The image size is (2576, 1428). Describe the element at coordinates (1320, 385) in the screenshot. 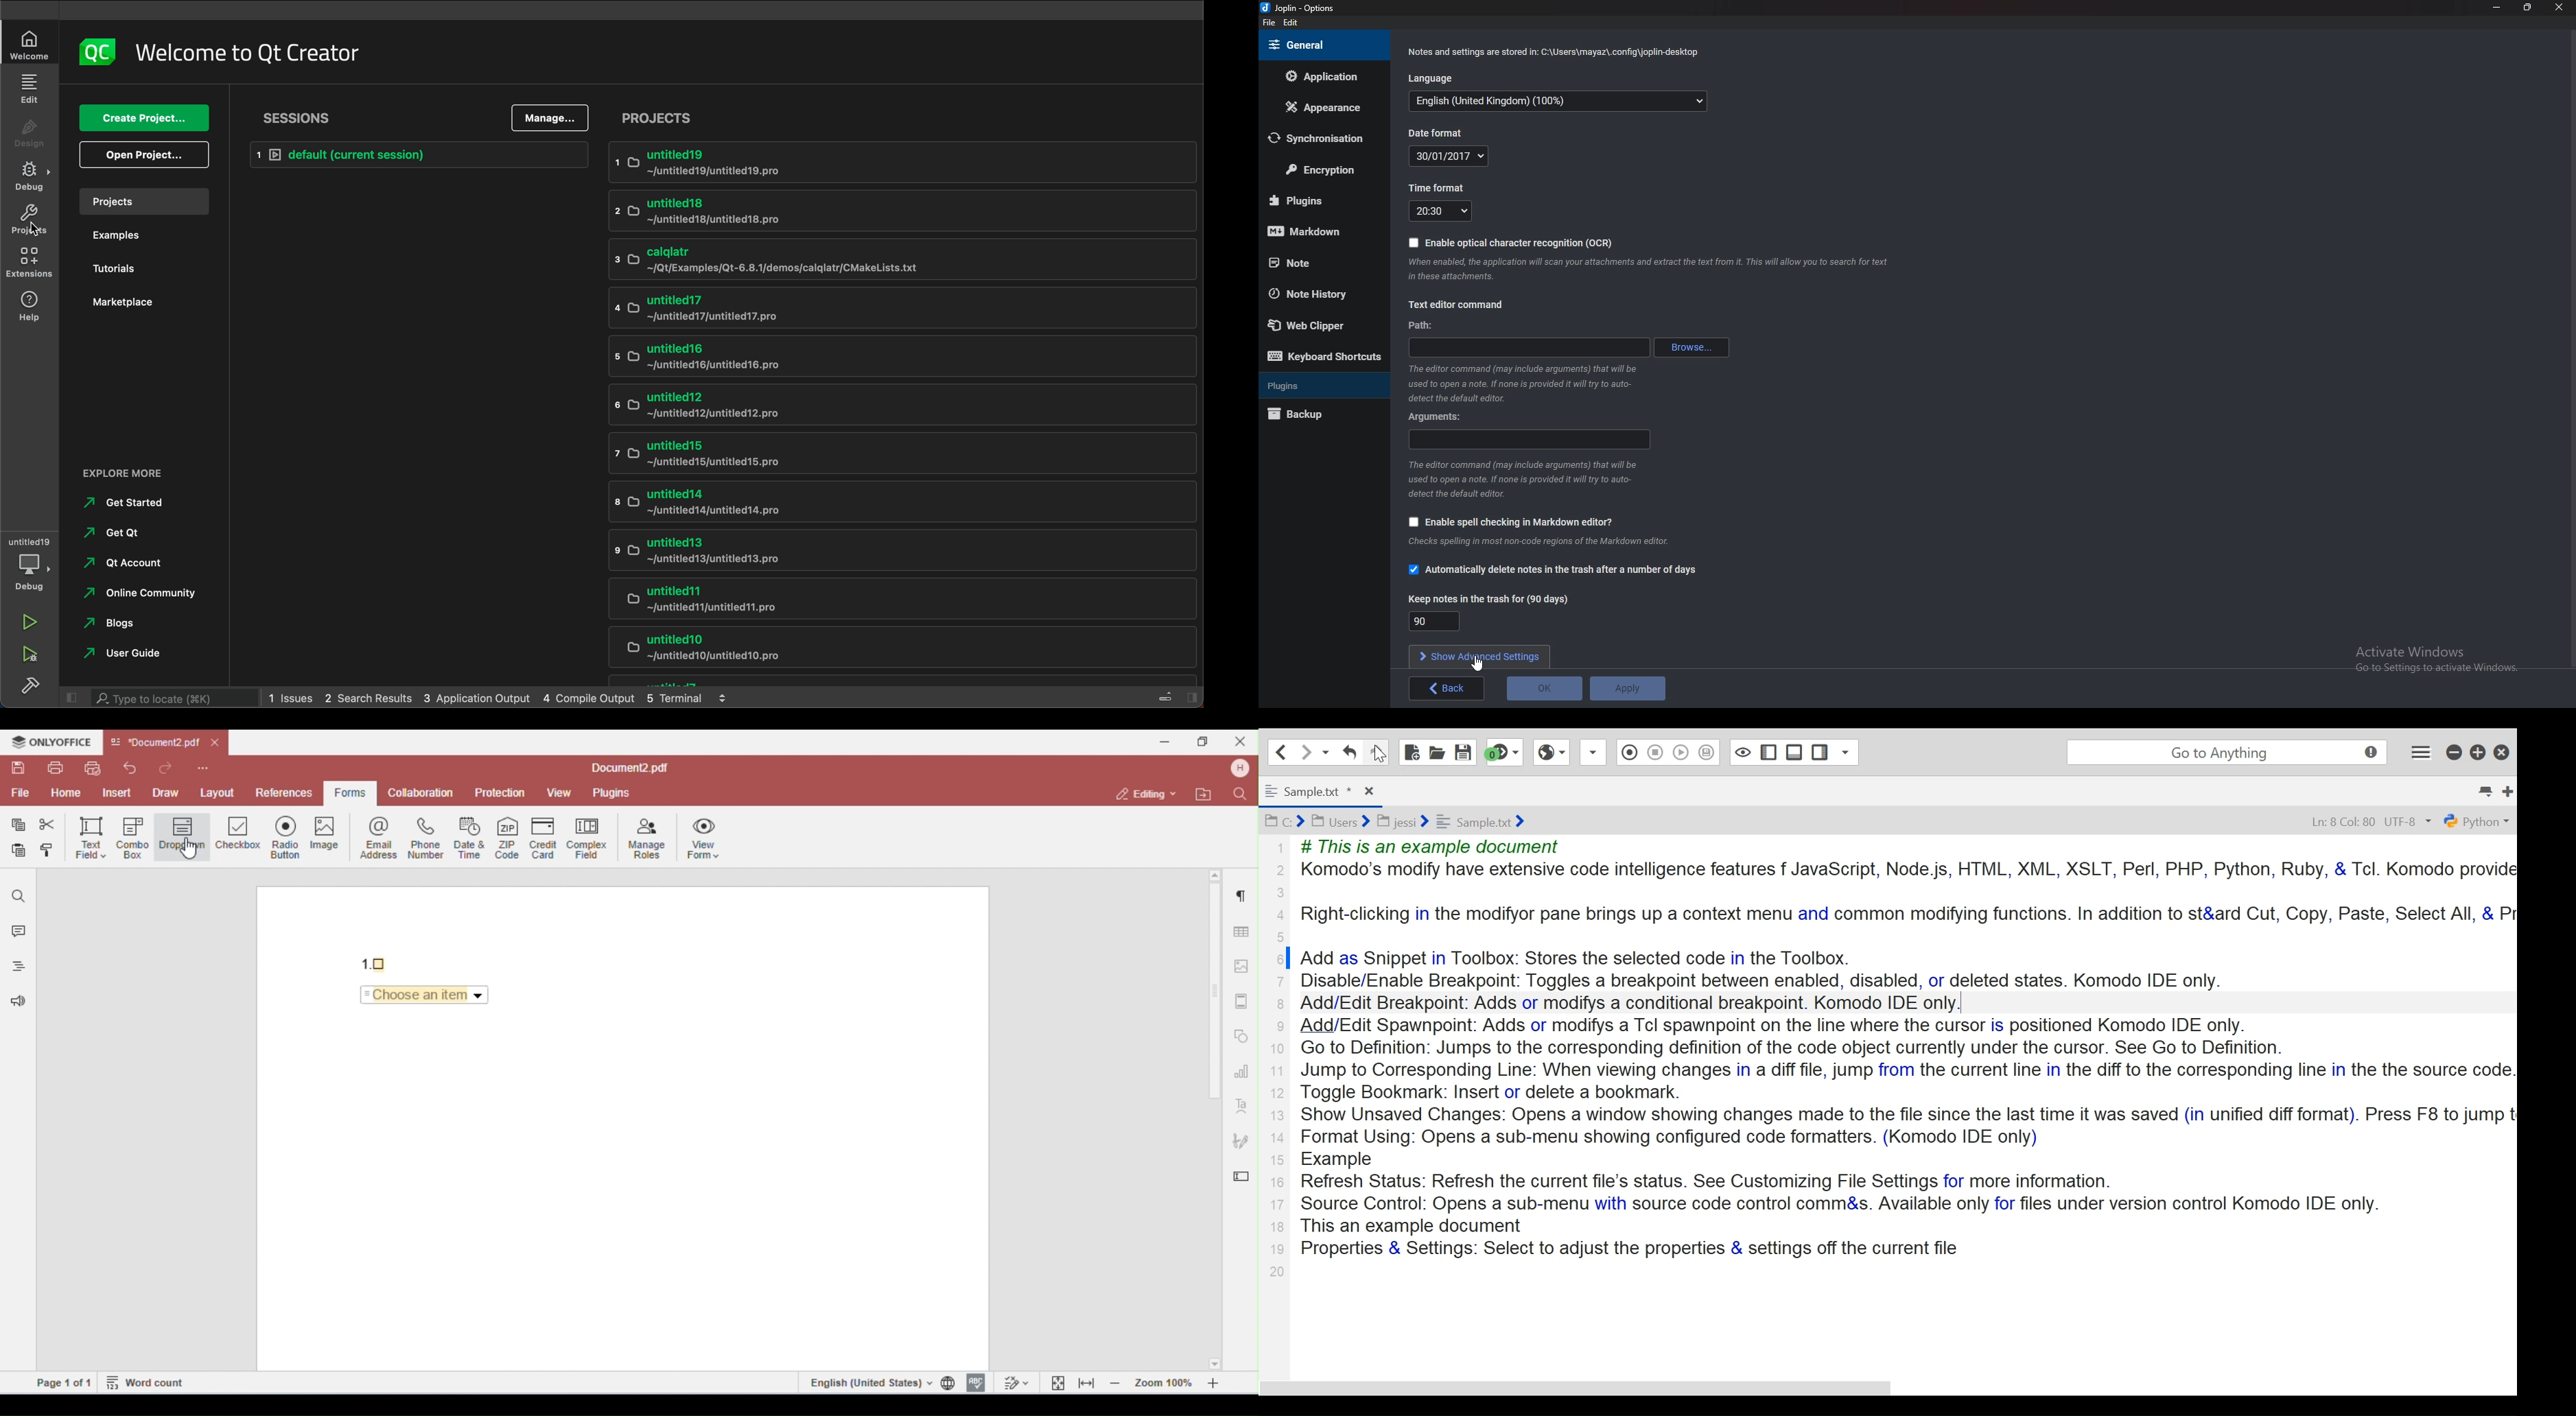

I see `plugins` at that location.